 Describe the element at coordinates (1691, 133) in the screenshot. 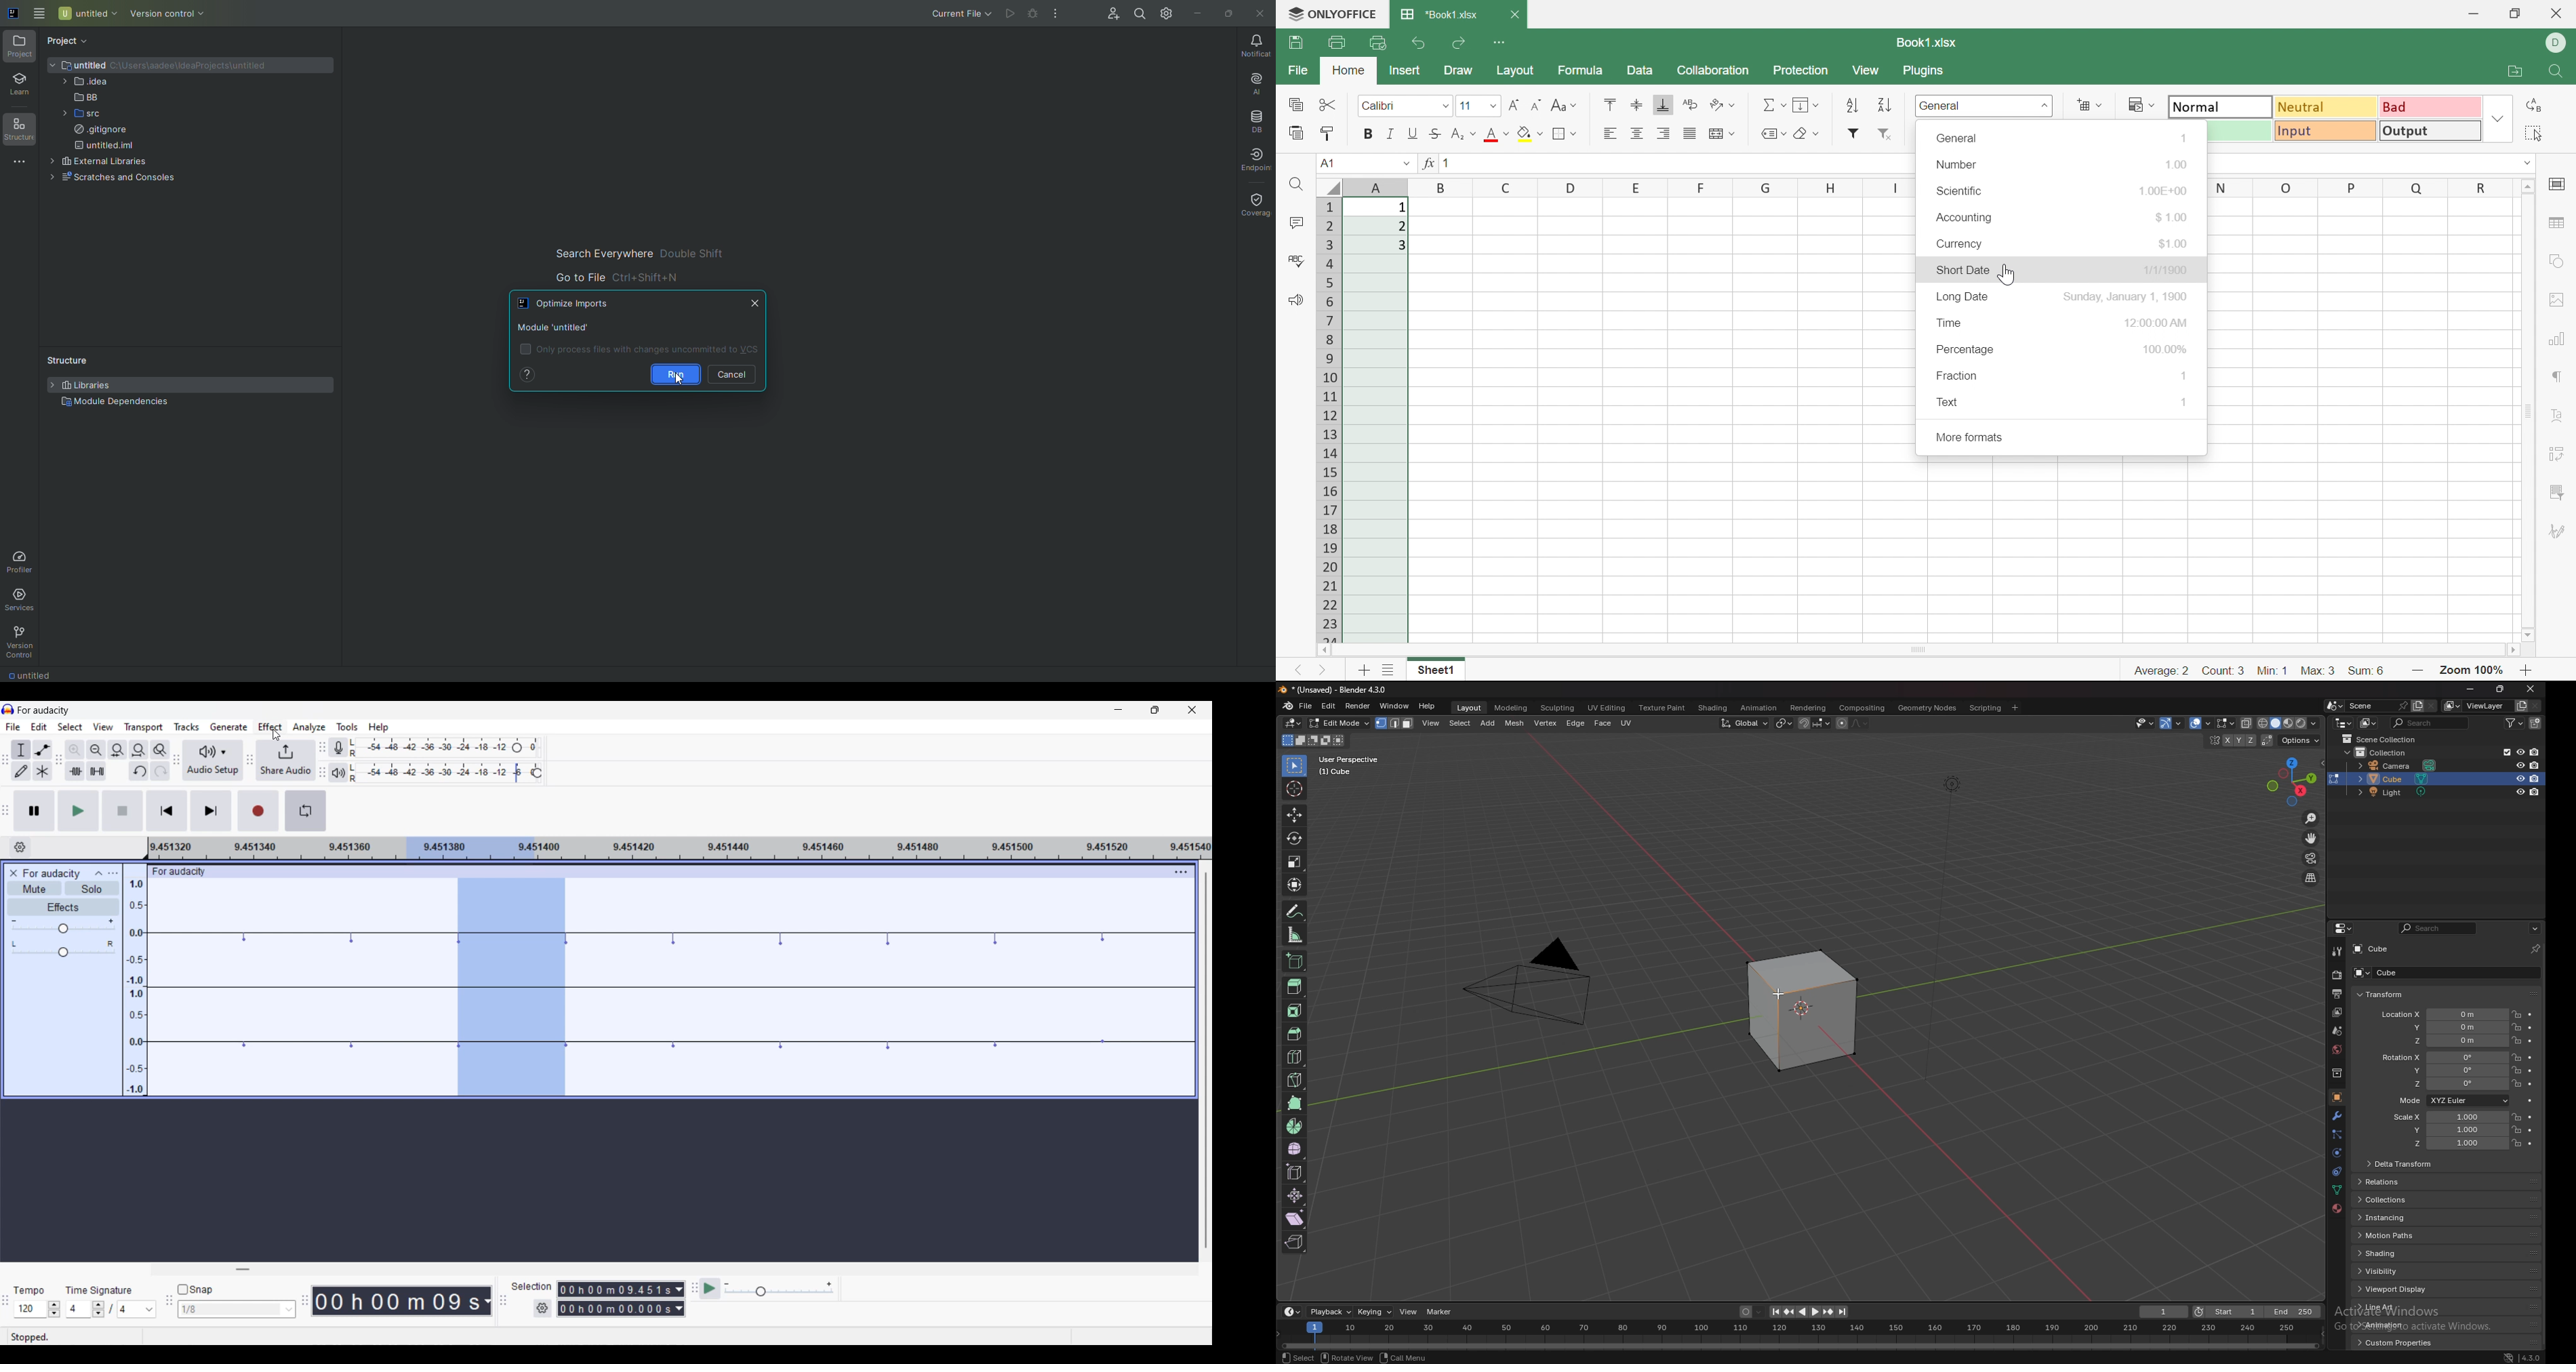

I see `Justified` at that location.